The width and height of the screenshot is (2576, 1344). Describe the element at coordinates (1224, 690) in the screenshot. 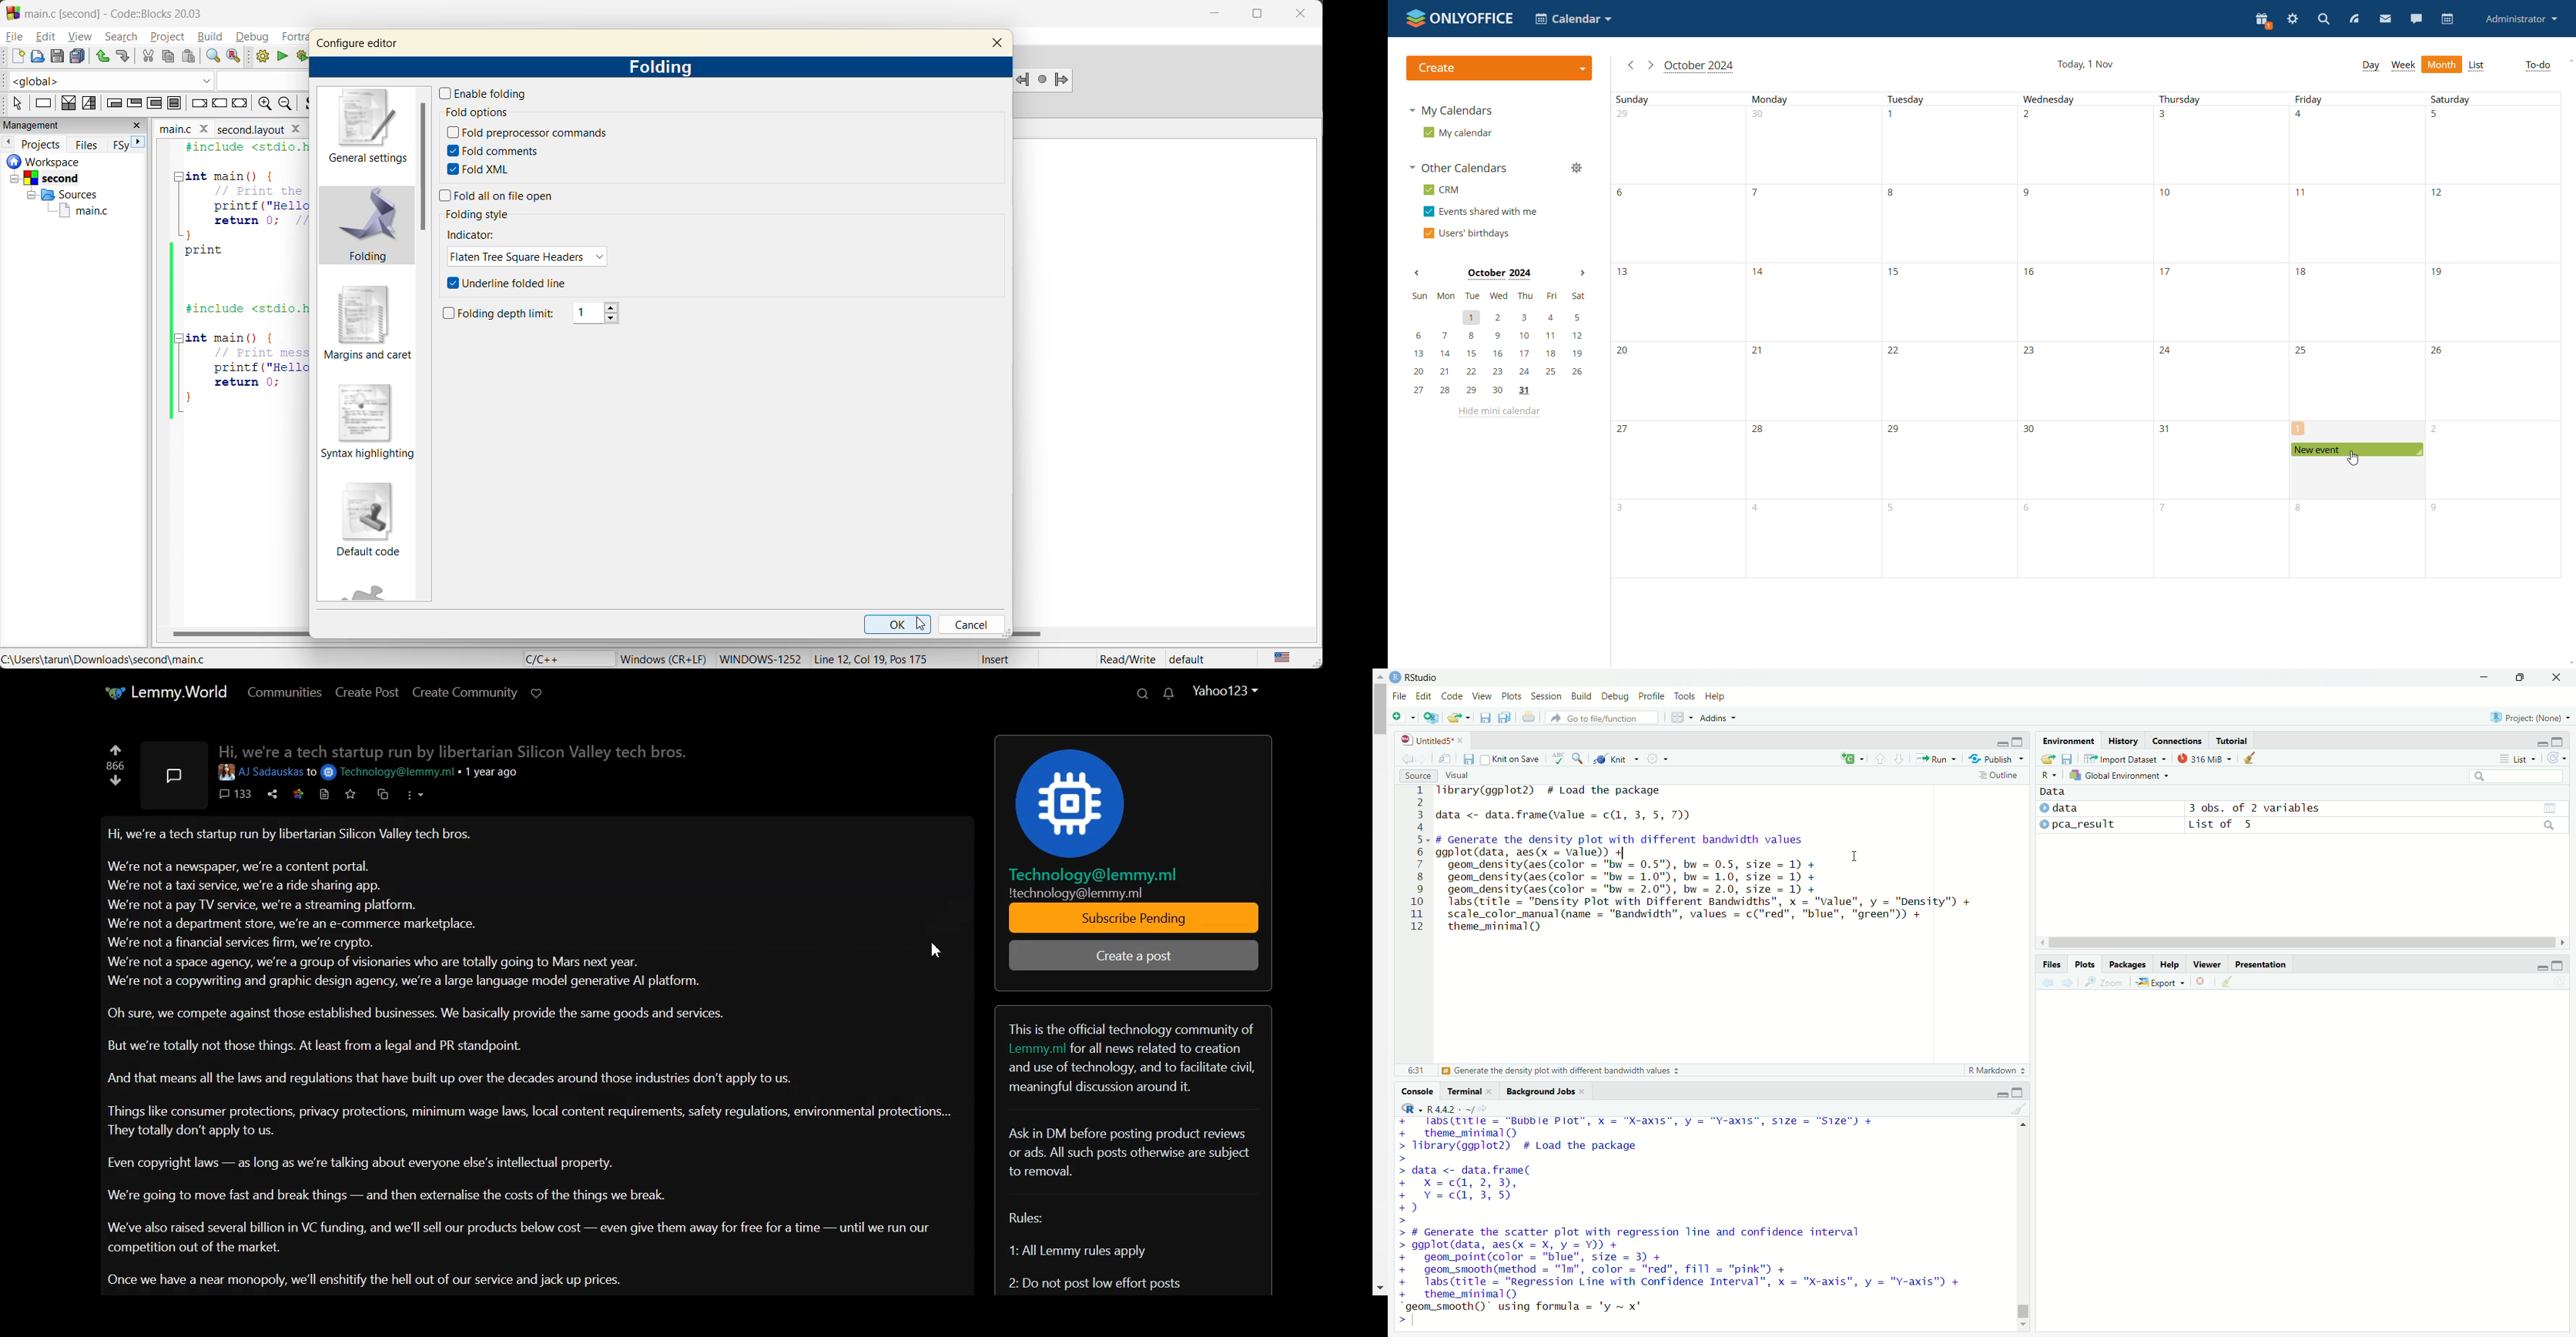

I see `yahoo123` at that location.